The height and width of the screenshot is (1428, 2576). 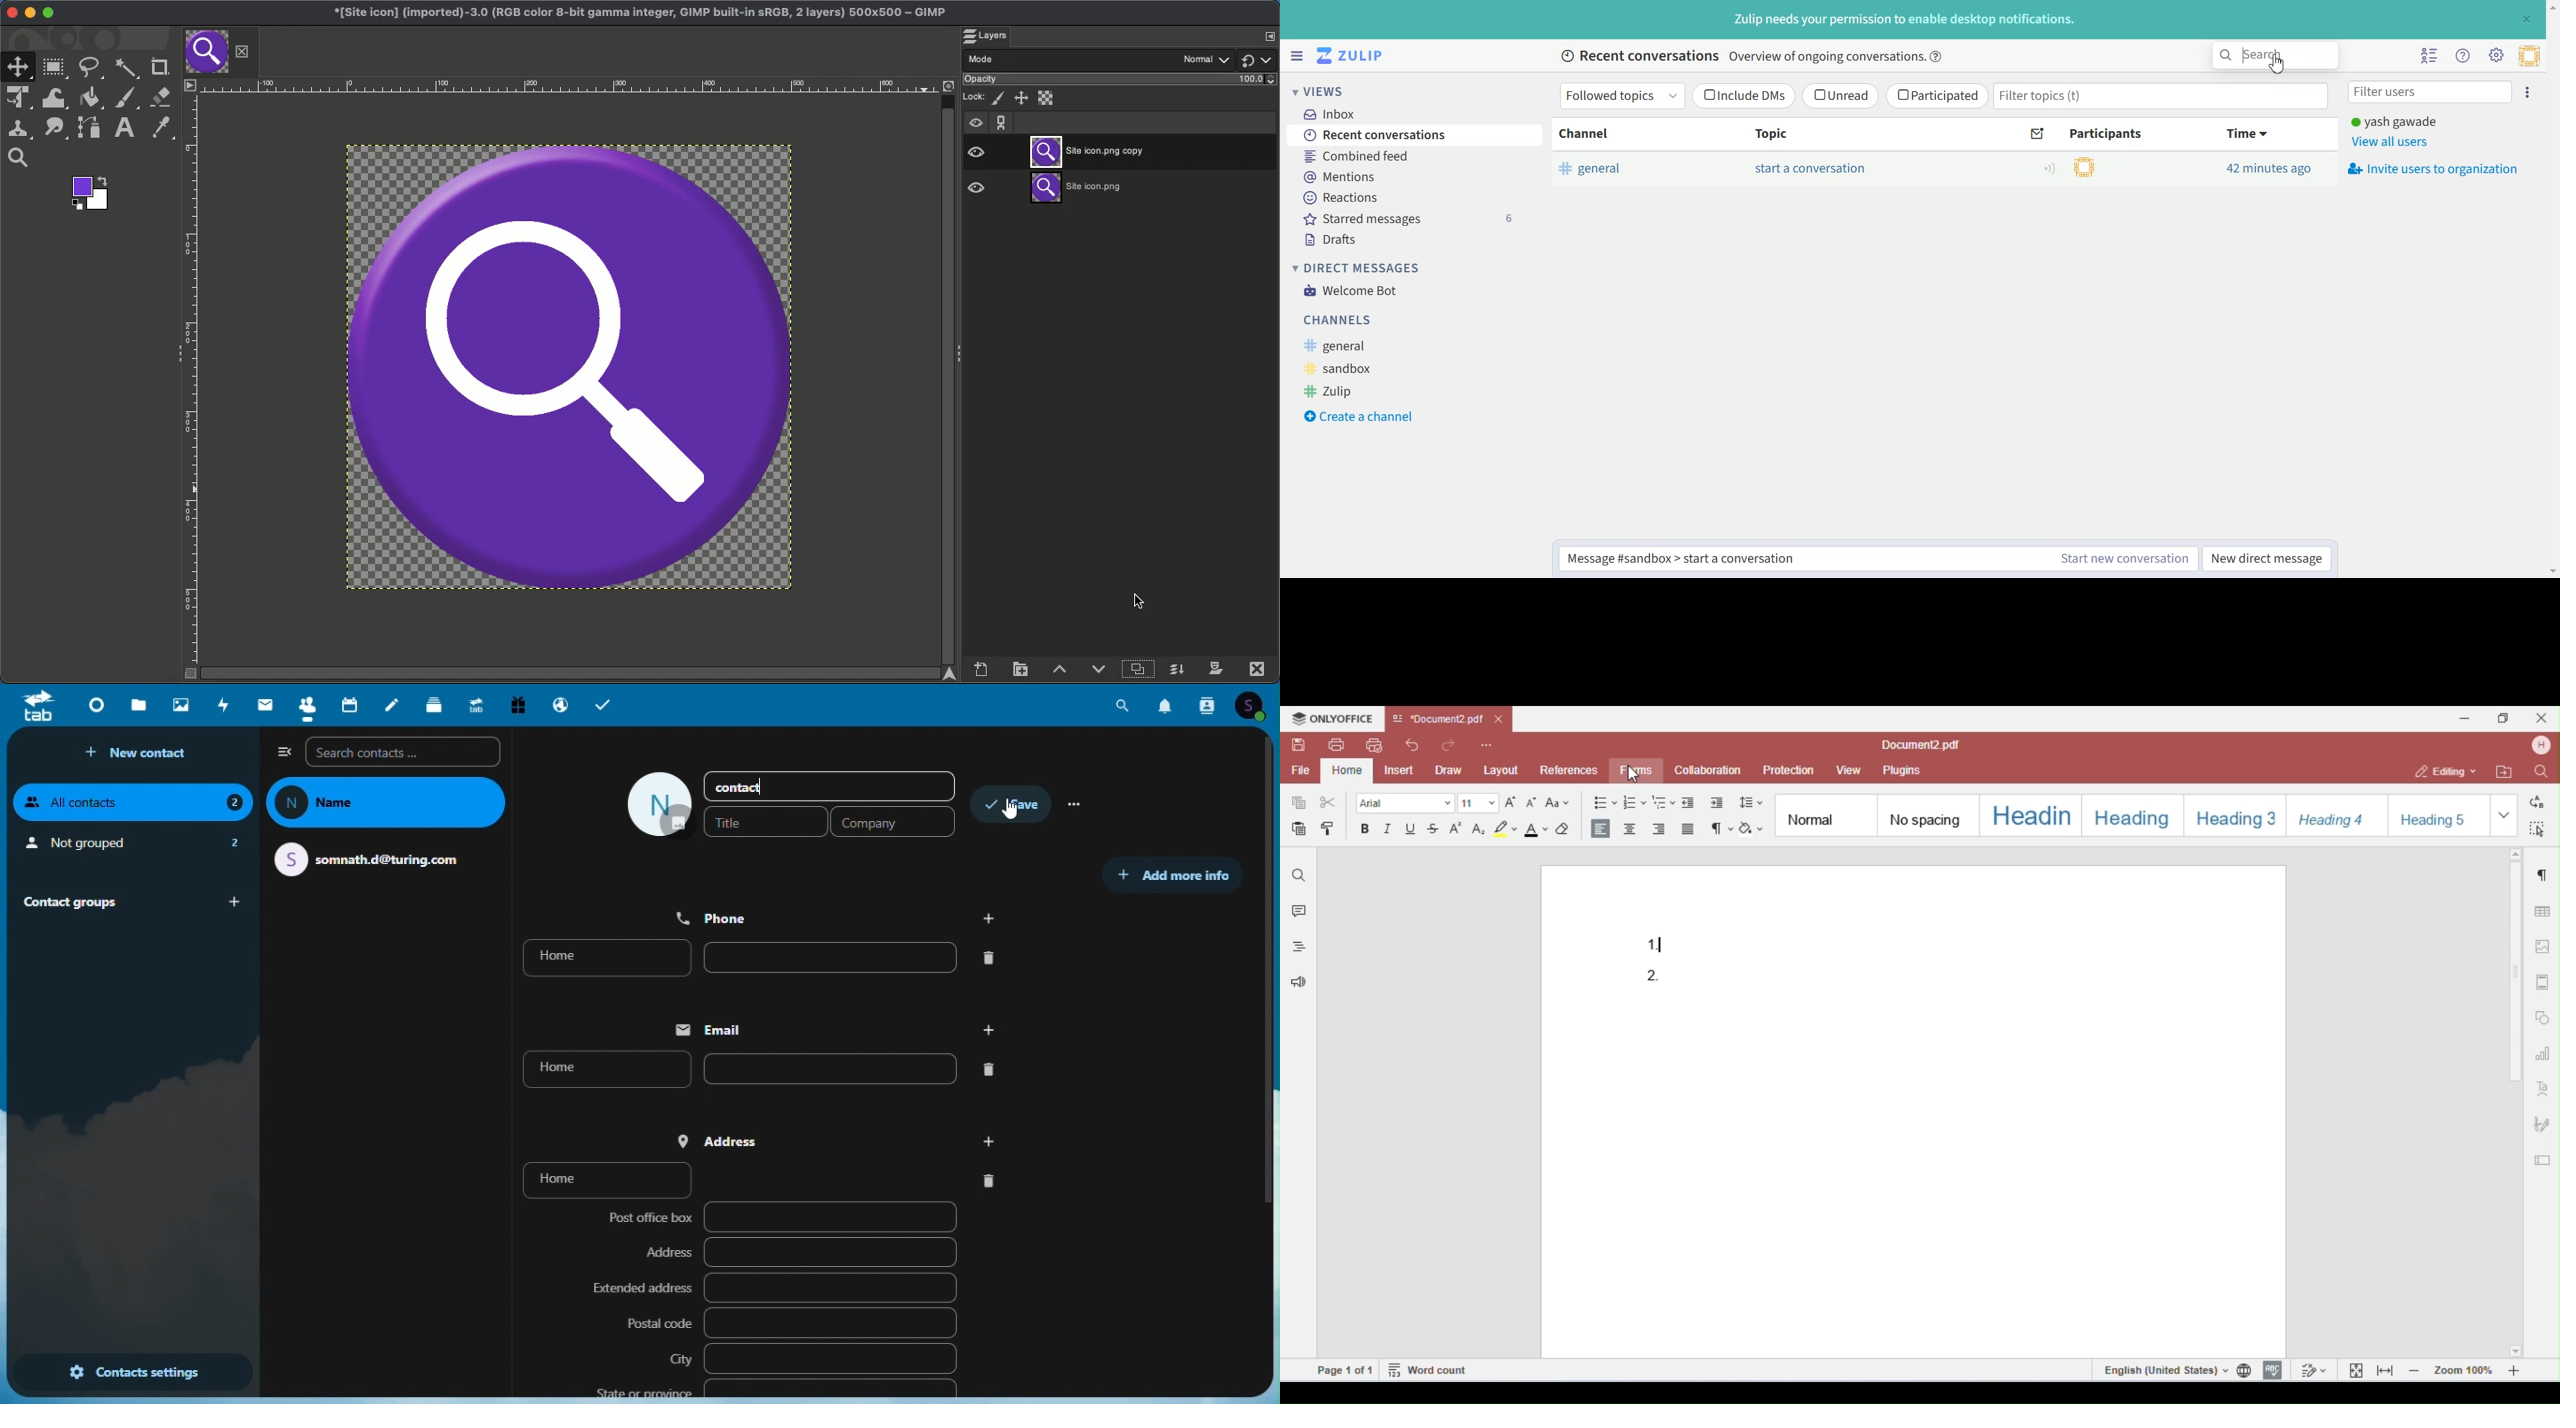 I want to click on home, so click(x=755, y=1068).